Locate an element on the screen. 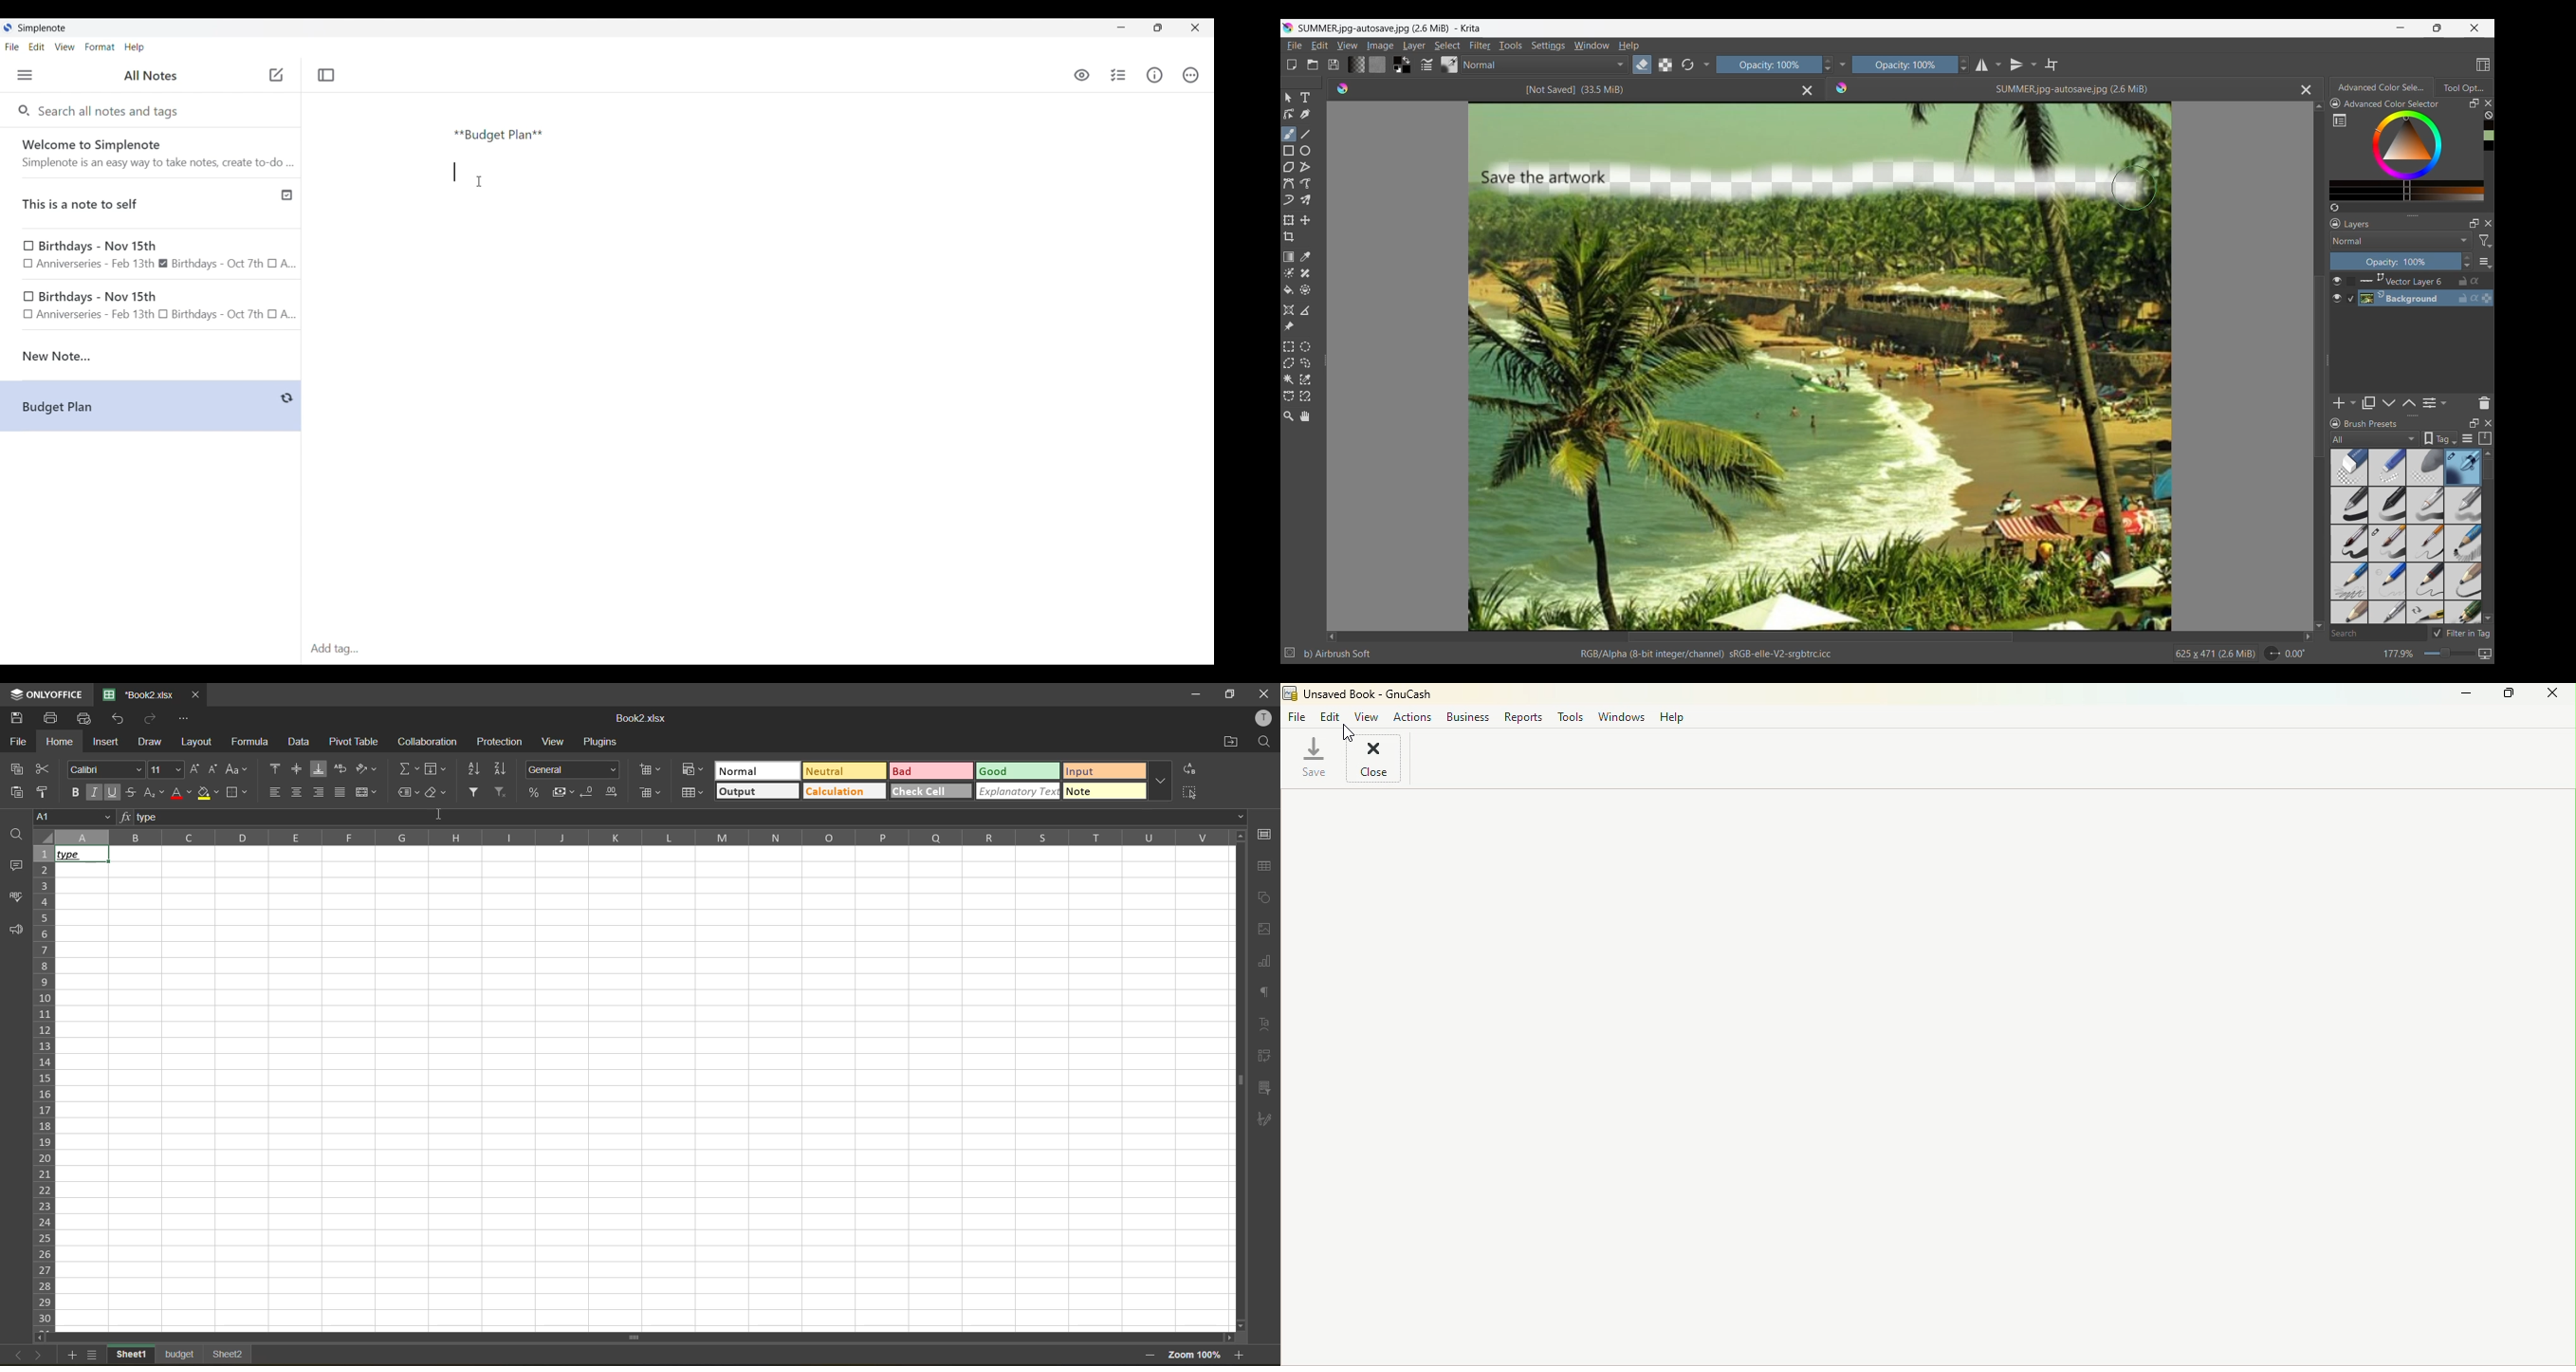 The width and height of the screenshot is (2576, 1372). Unsaved Book - GnuCash is located at coordinates (1358, 693).